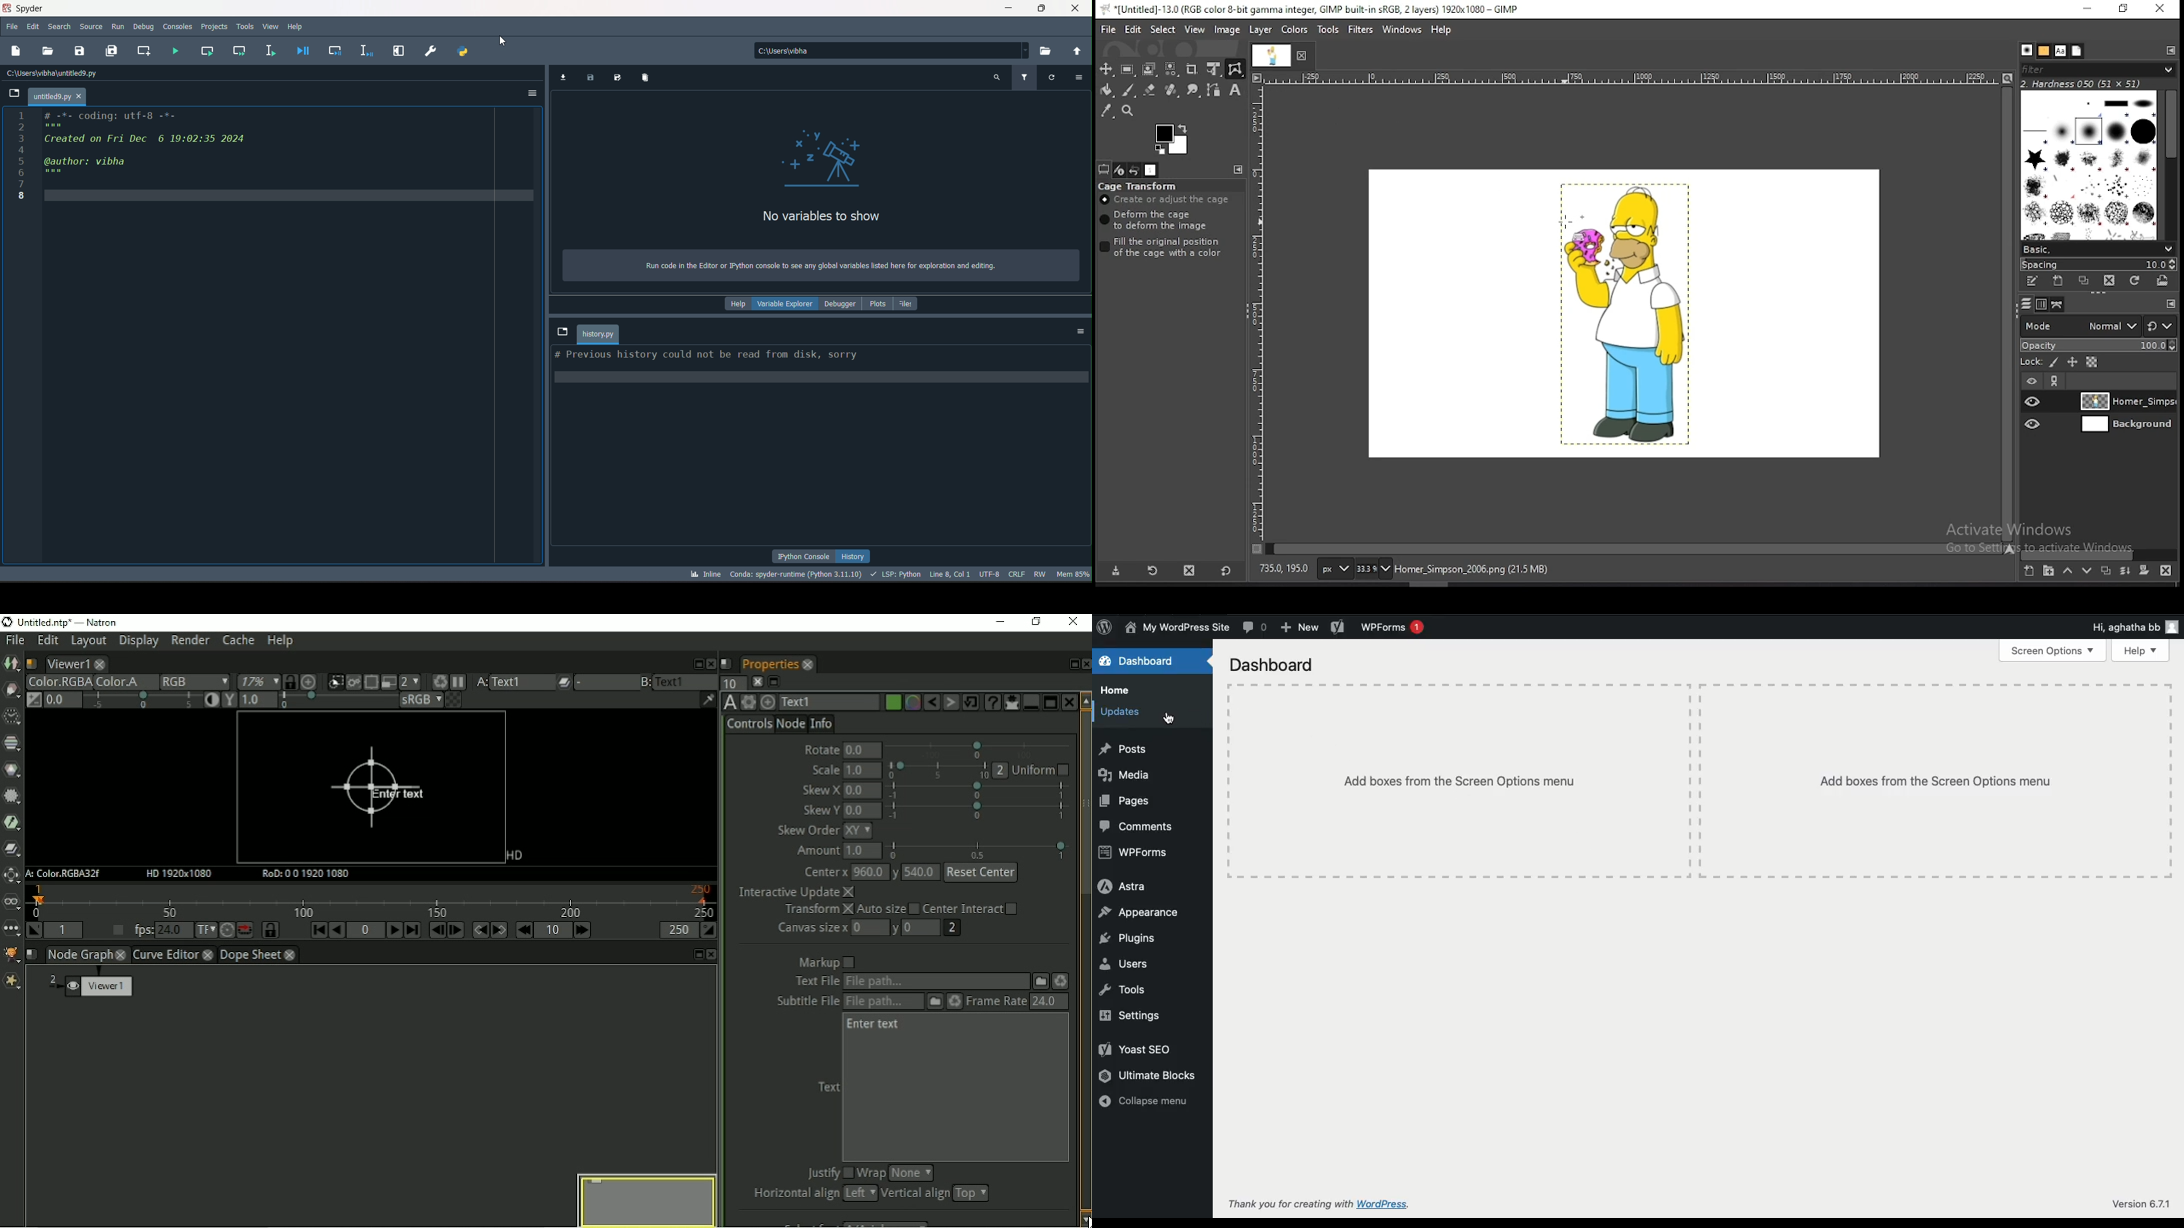 The image size is (2184, 1232). I want to click on Astra, so click(1122, 887).